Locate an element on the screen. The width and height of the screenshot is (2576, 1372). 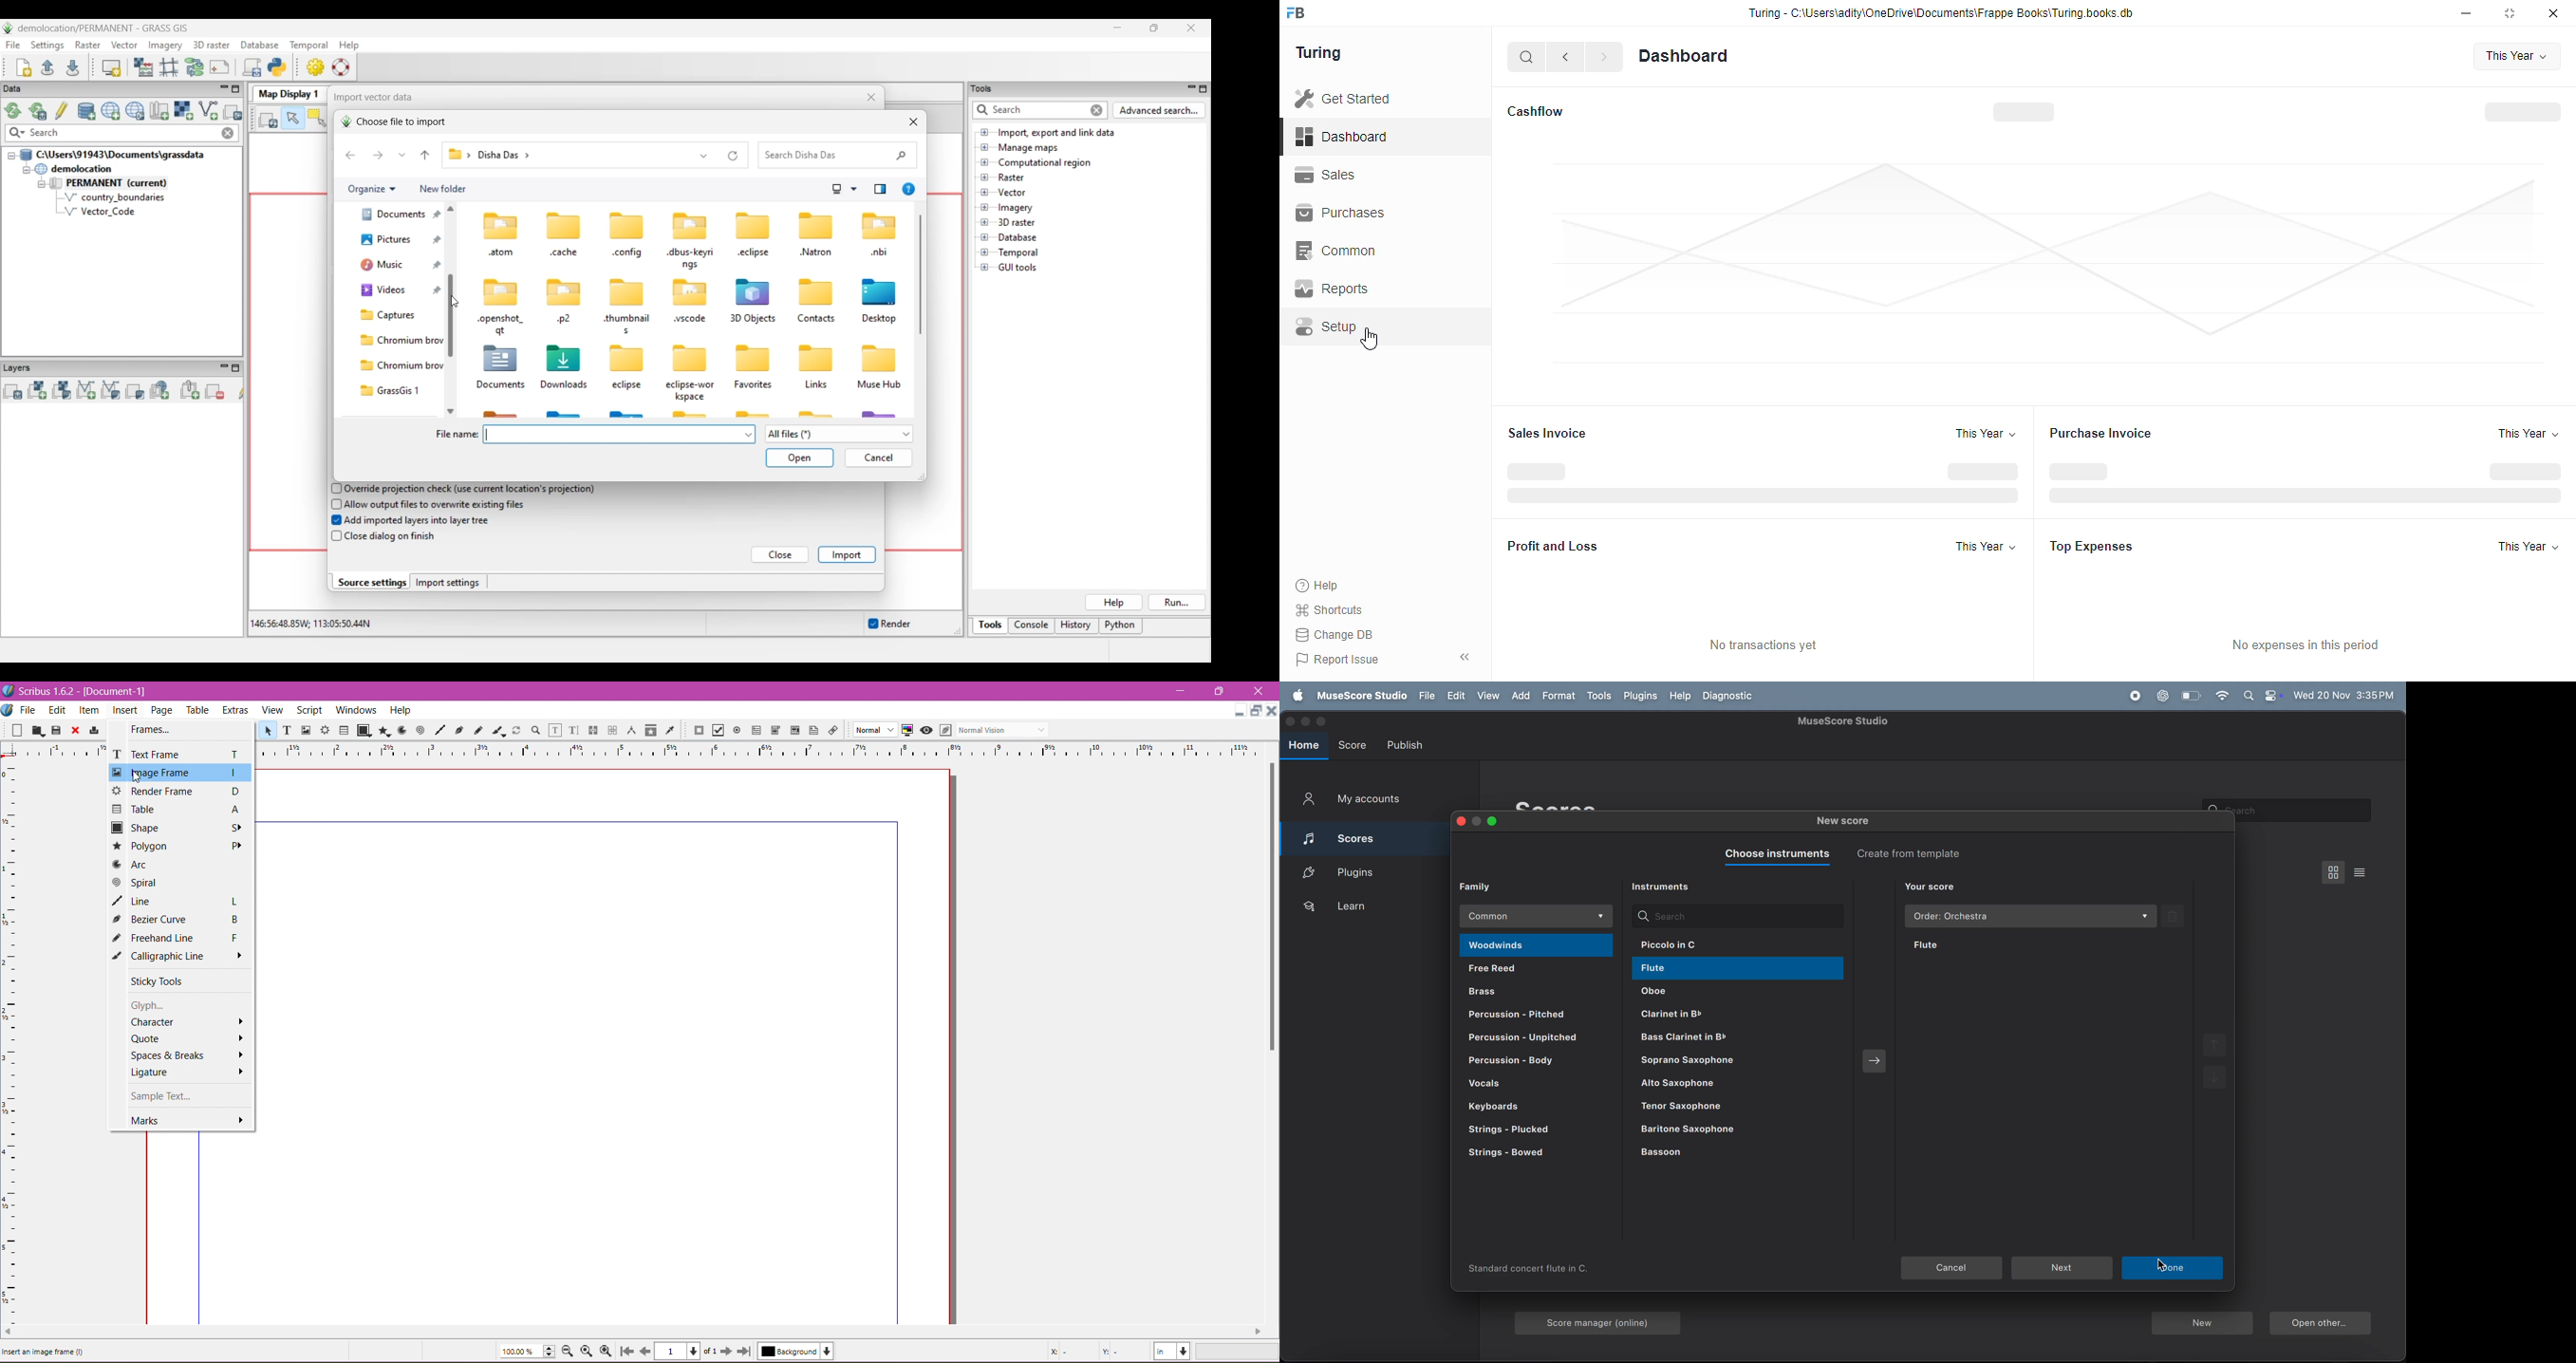
apple menu is located at coordinates (1295, 696).